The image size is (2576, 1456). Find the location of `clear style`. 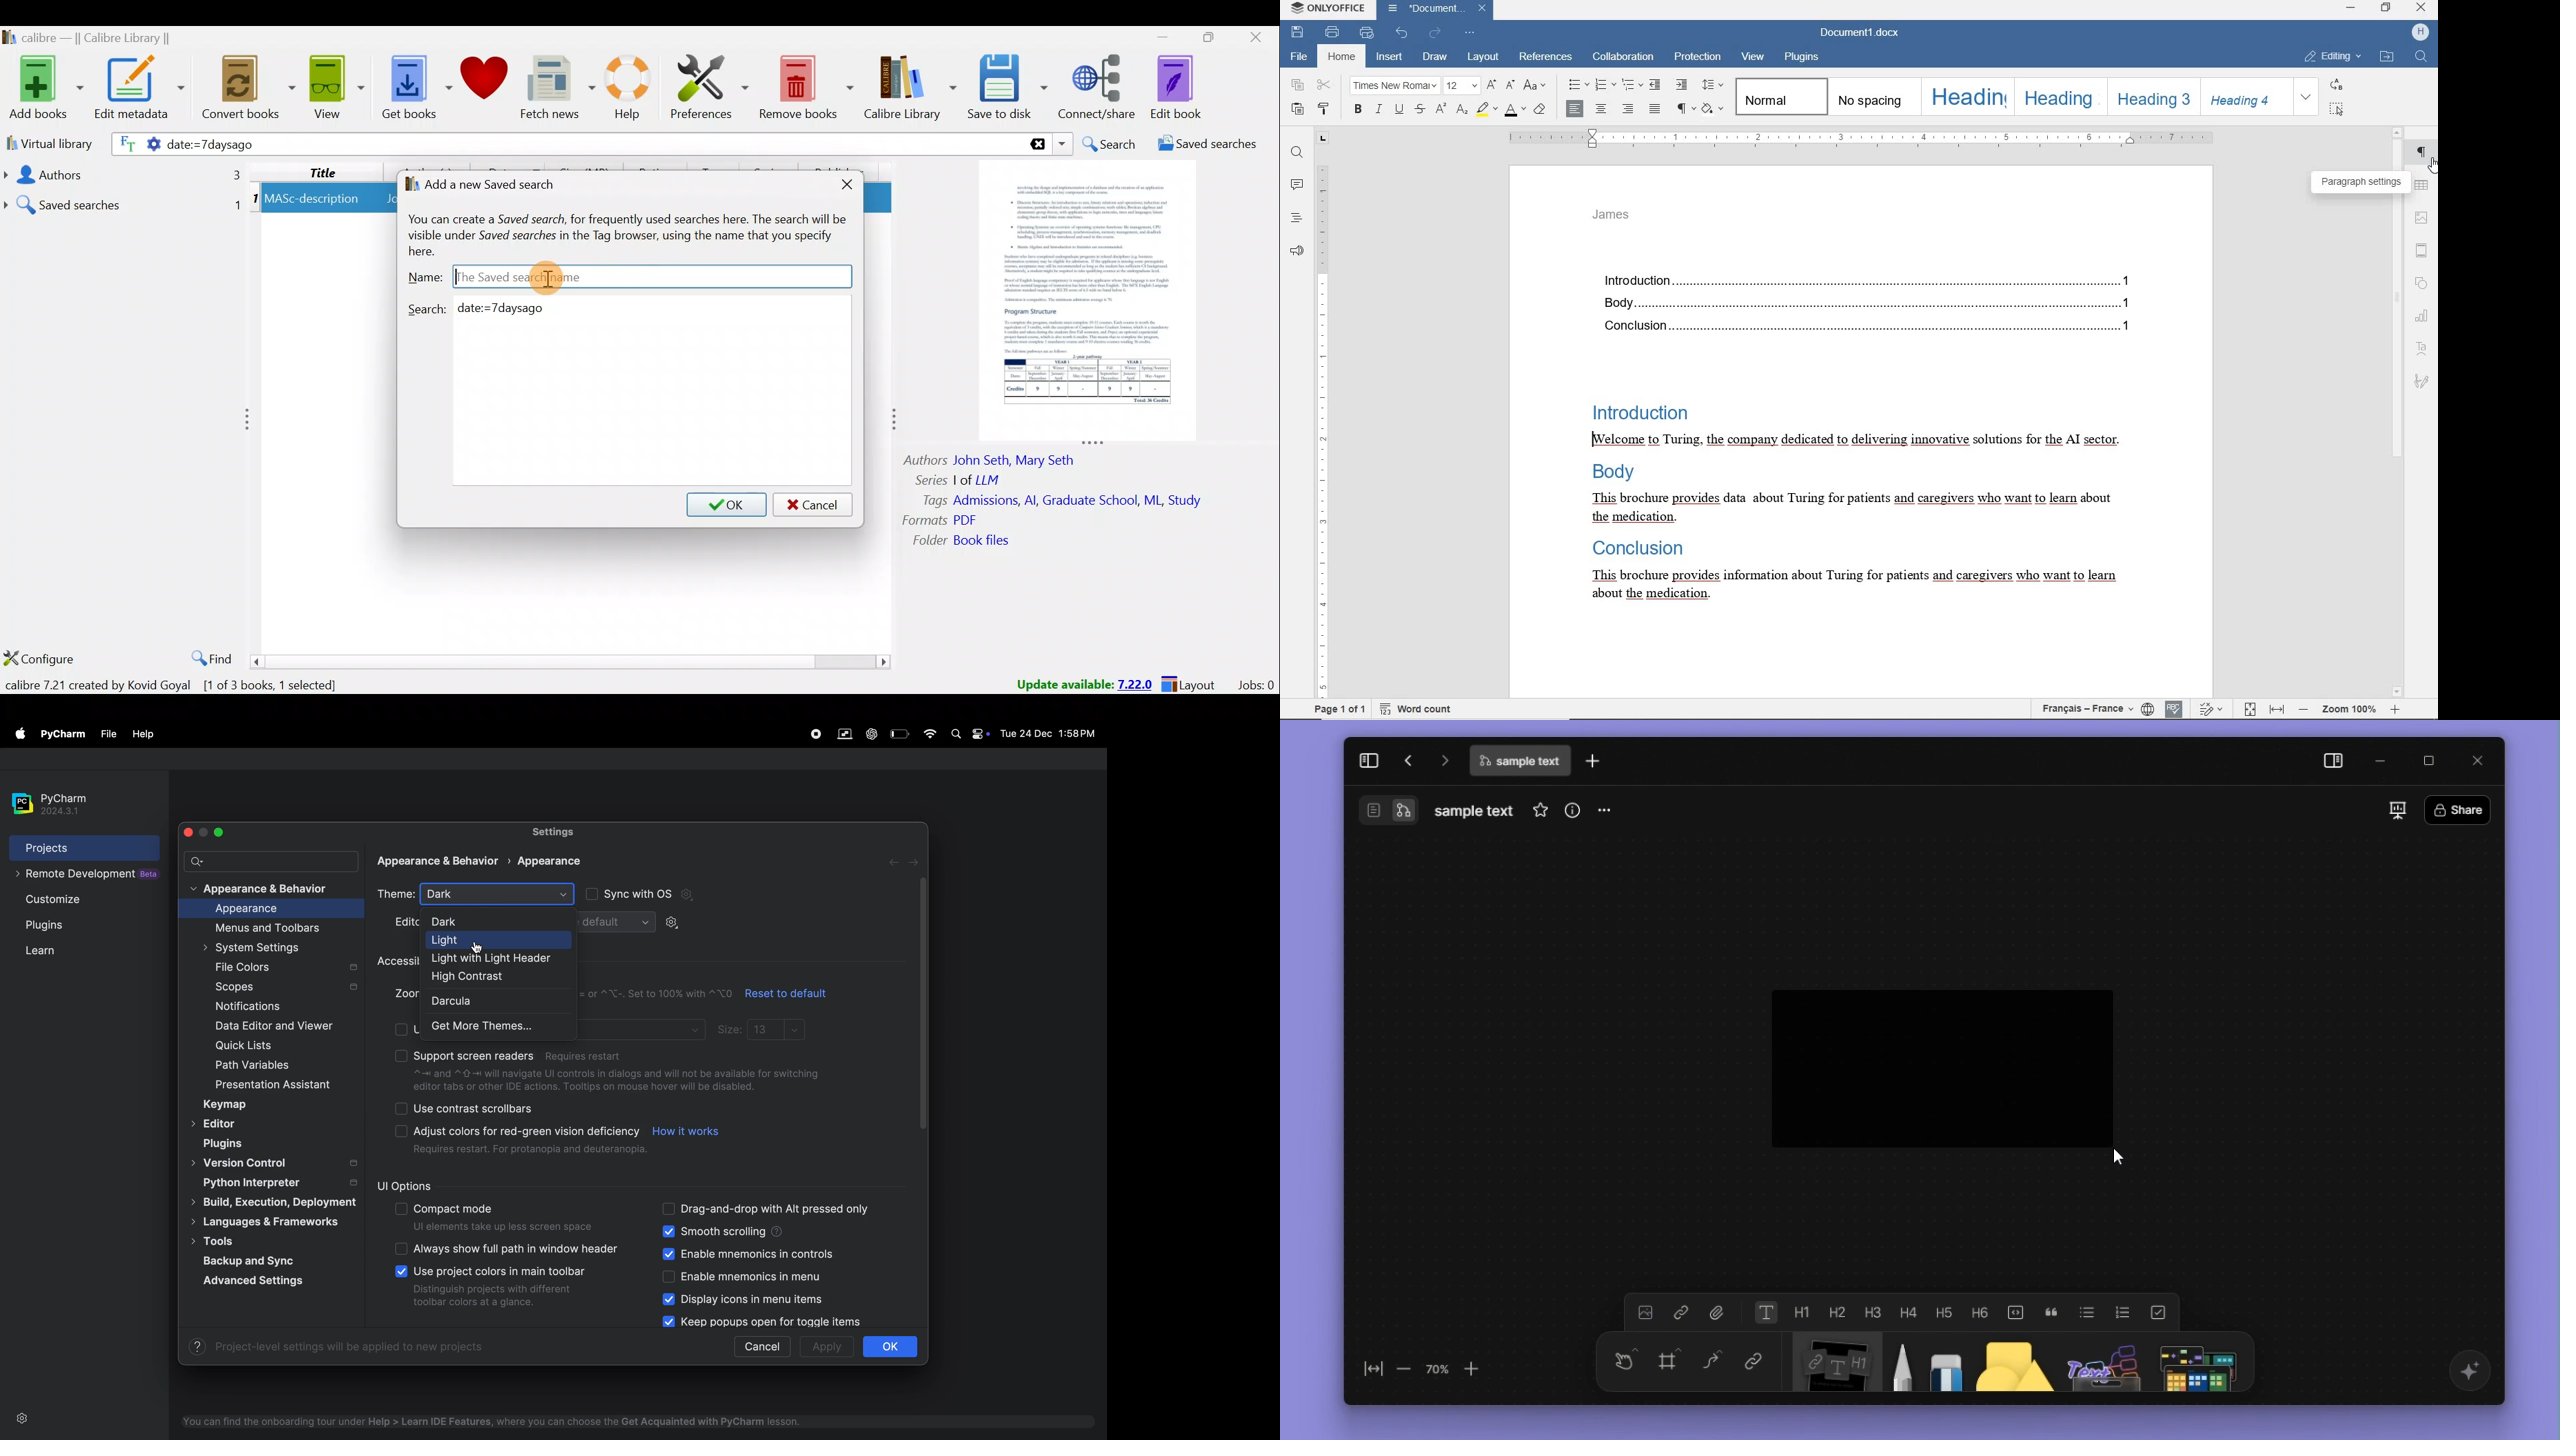

clear style is located at coordinates (1541, 108).